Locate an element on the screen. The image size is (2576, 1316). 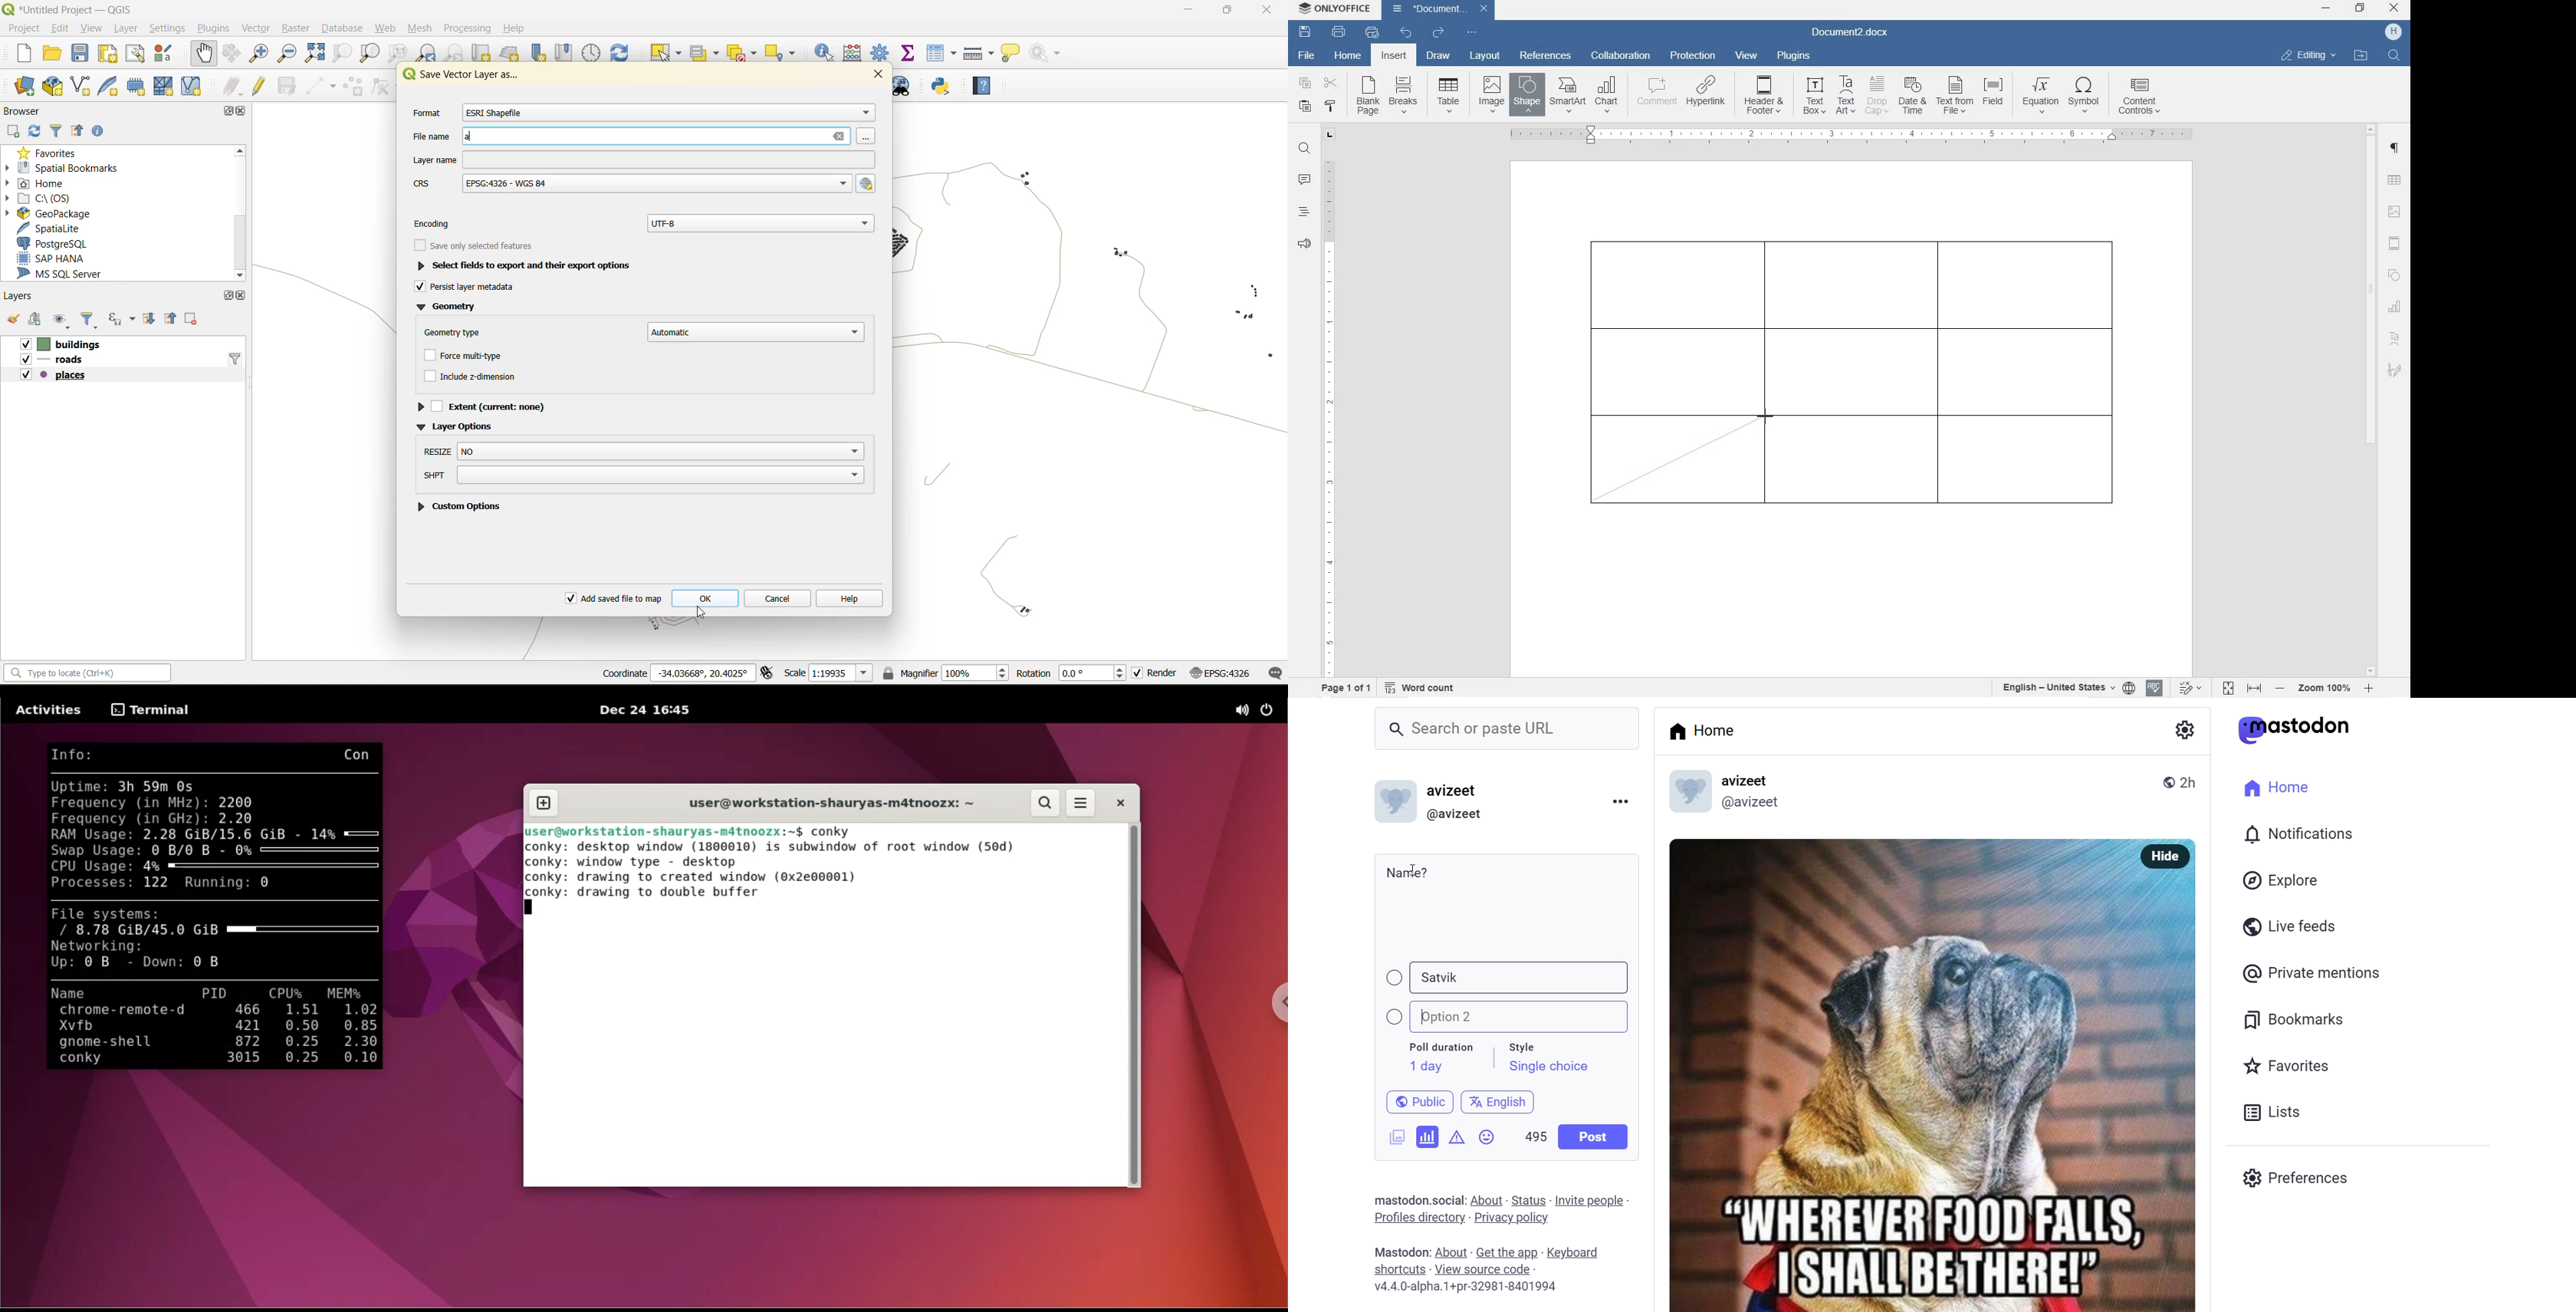
privacy policy is located at coordinates (1511, 1219).